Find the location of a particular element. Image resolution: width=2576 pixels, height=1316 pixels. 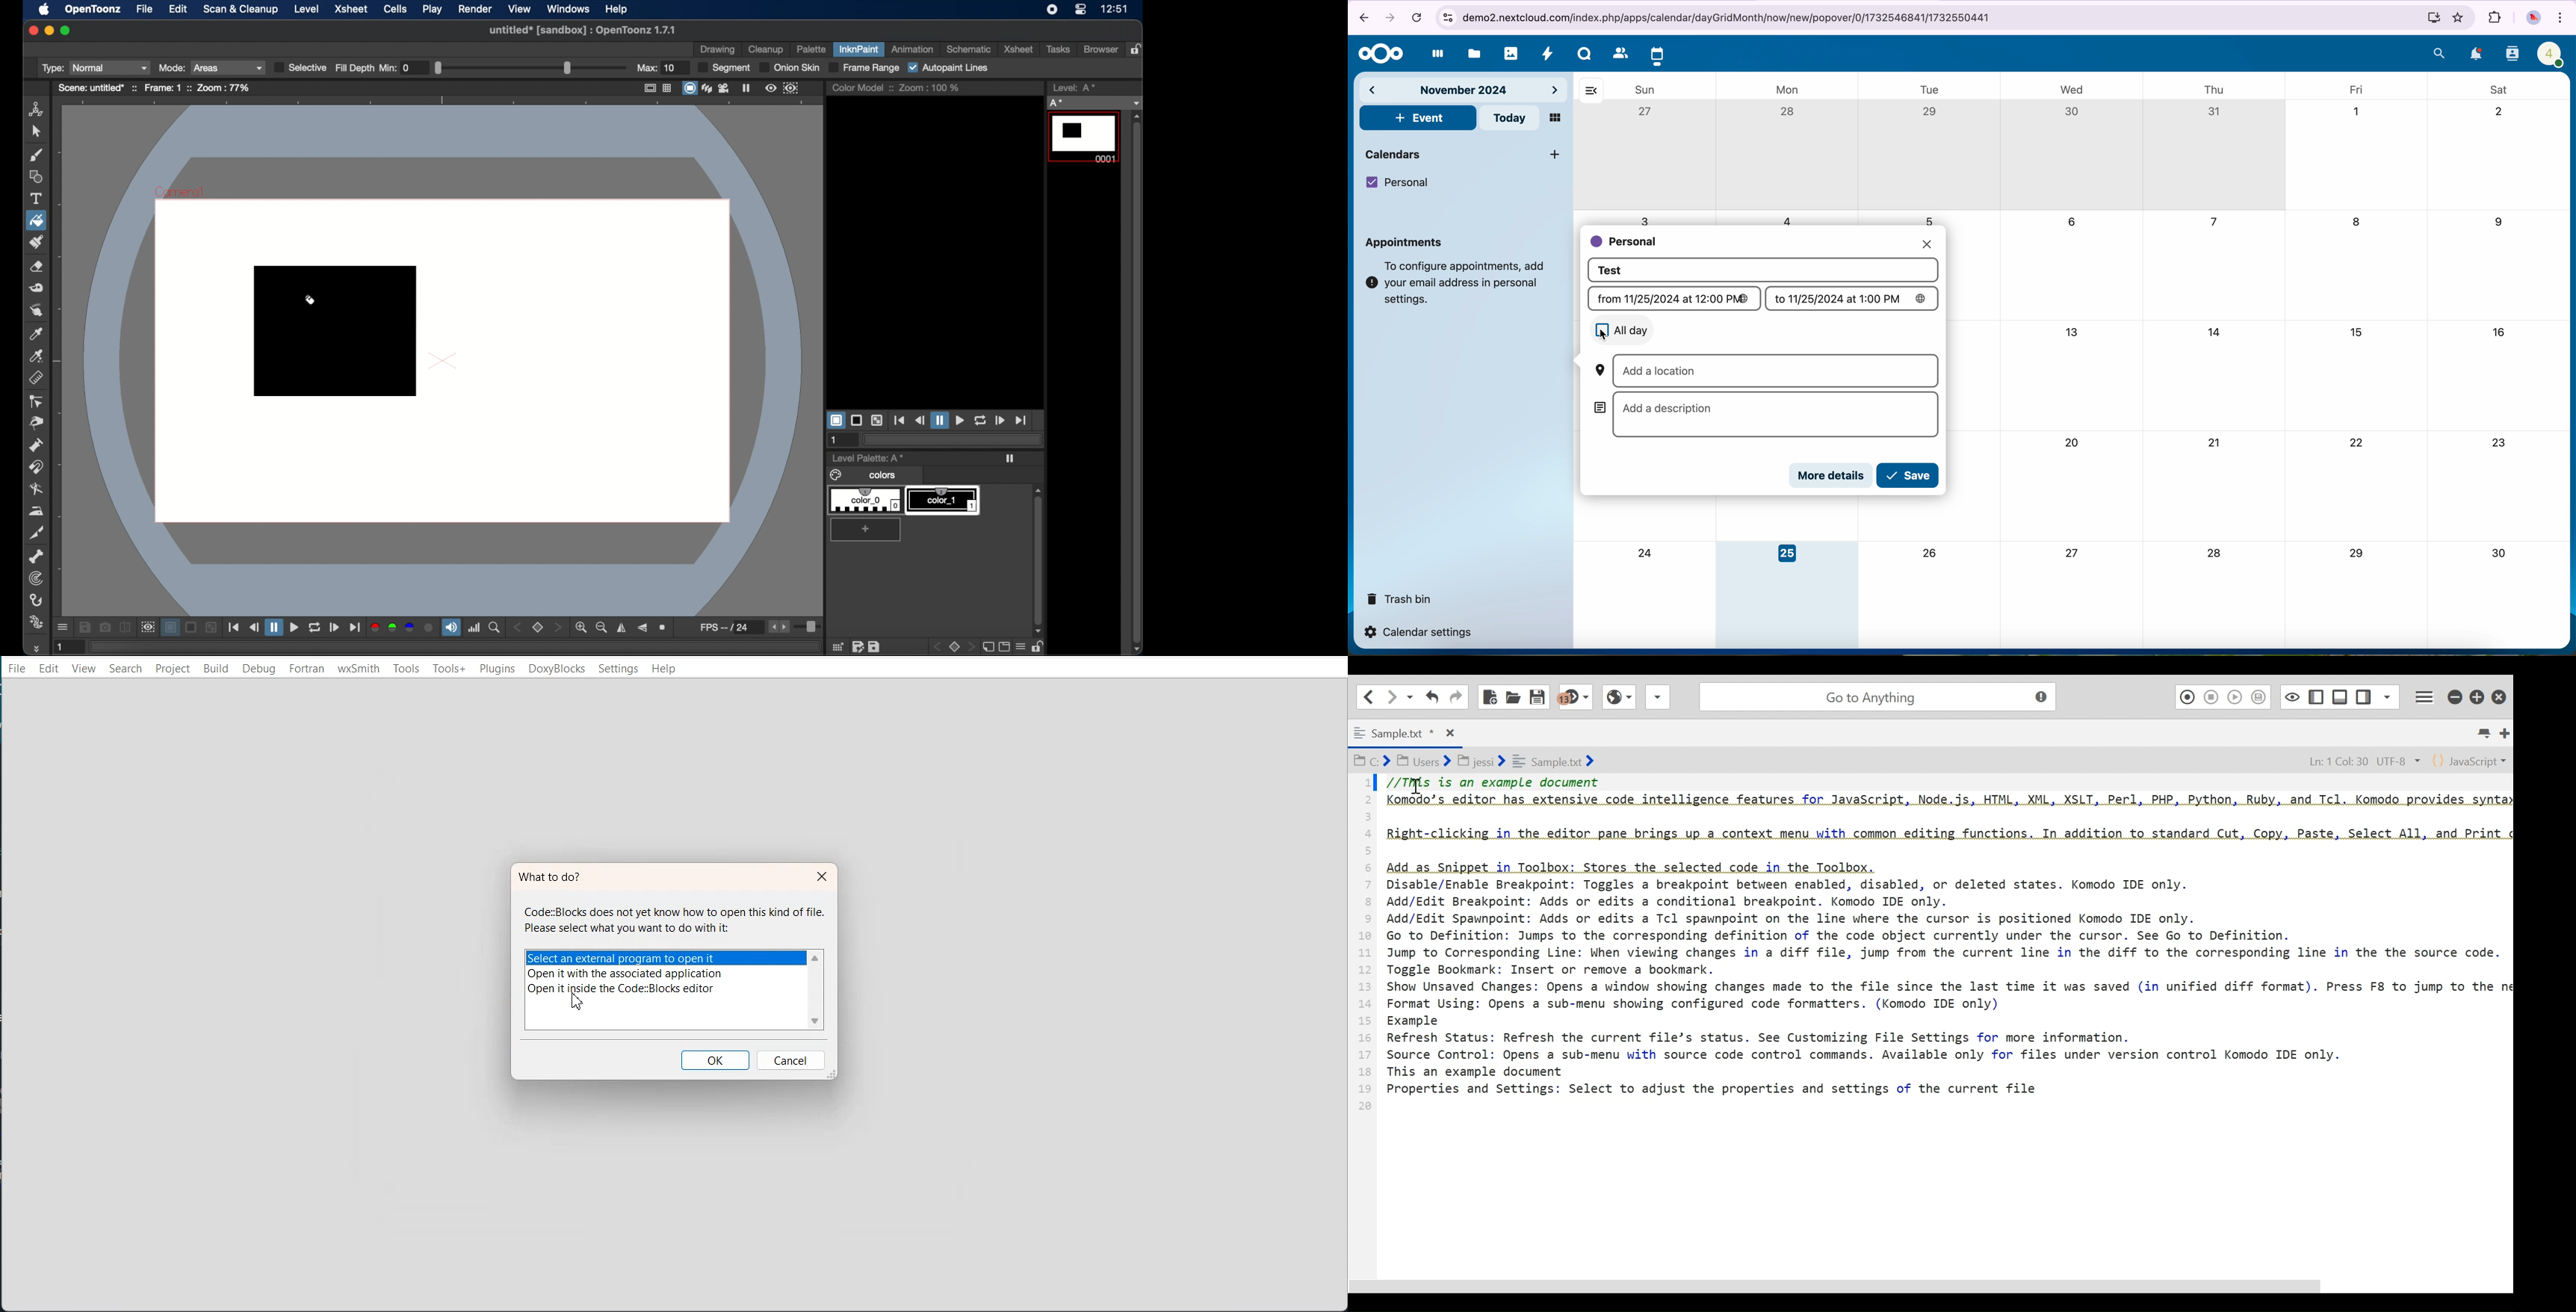

7 is located at coordinates (2213, 223).